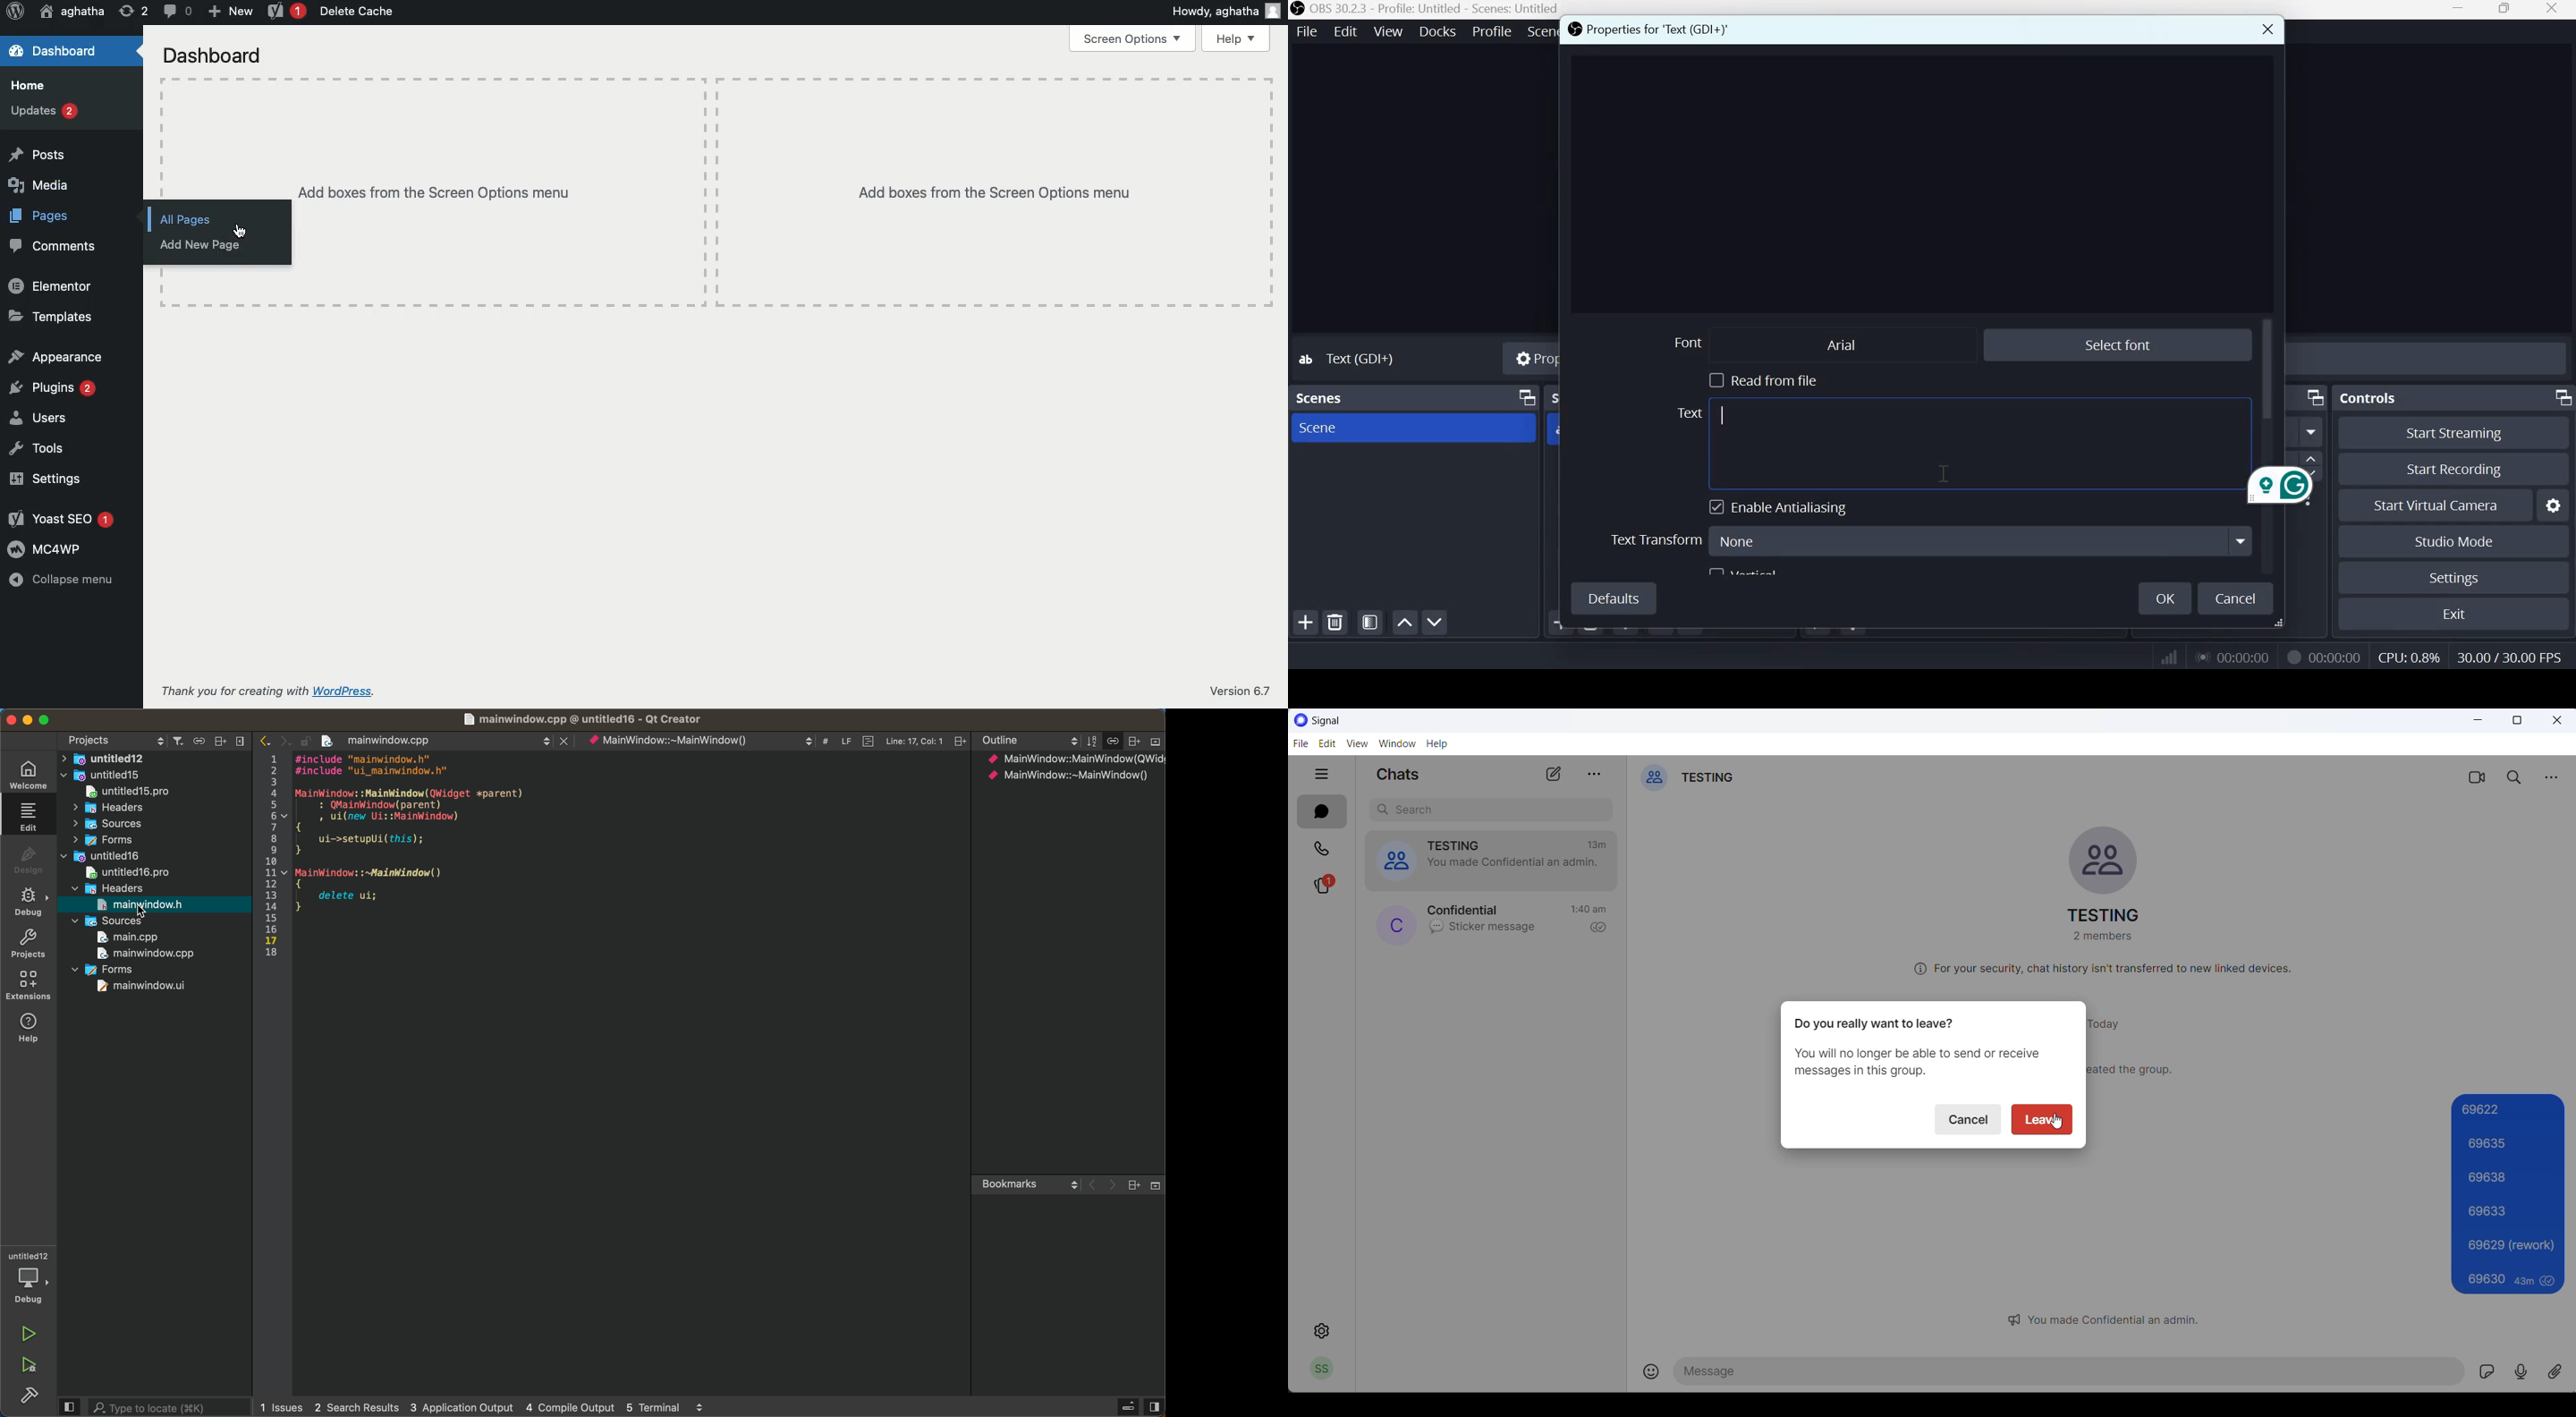 The height and width of the screenshot is (1428, 2576). I want to click on Settings, so click(2455, 578).